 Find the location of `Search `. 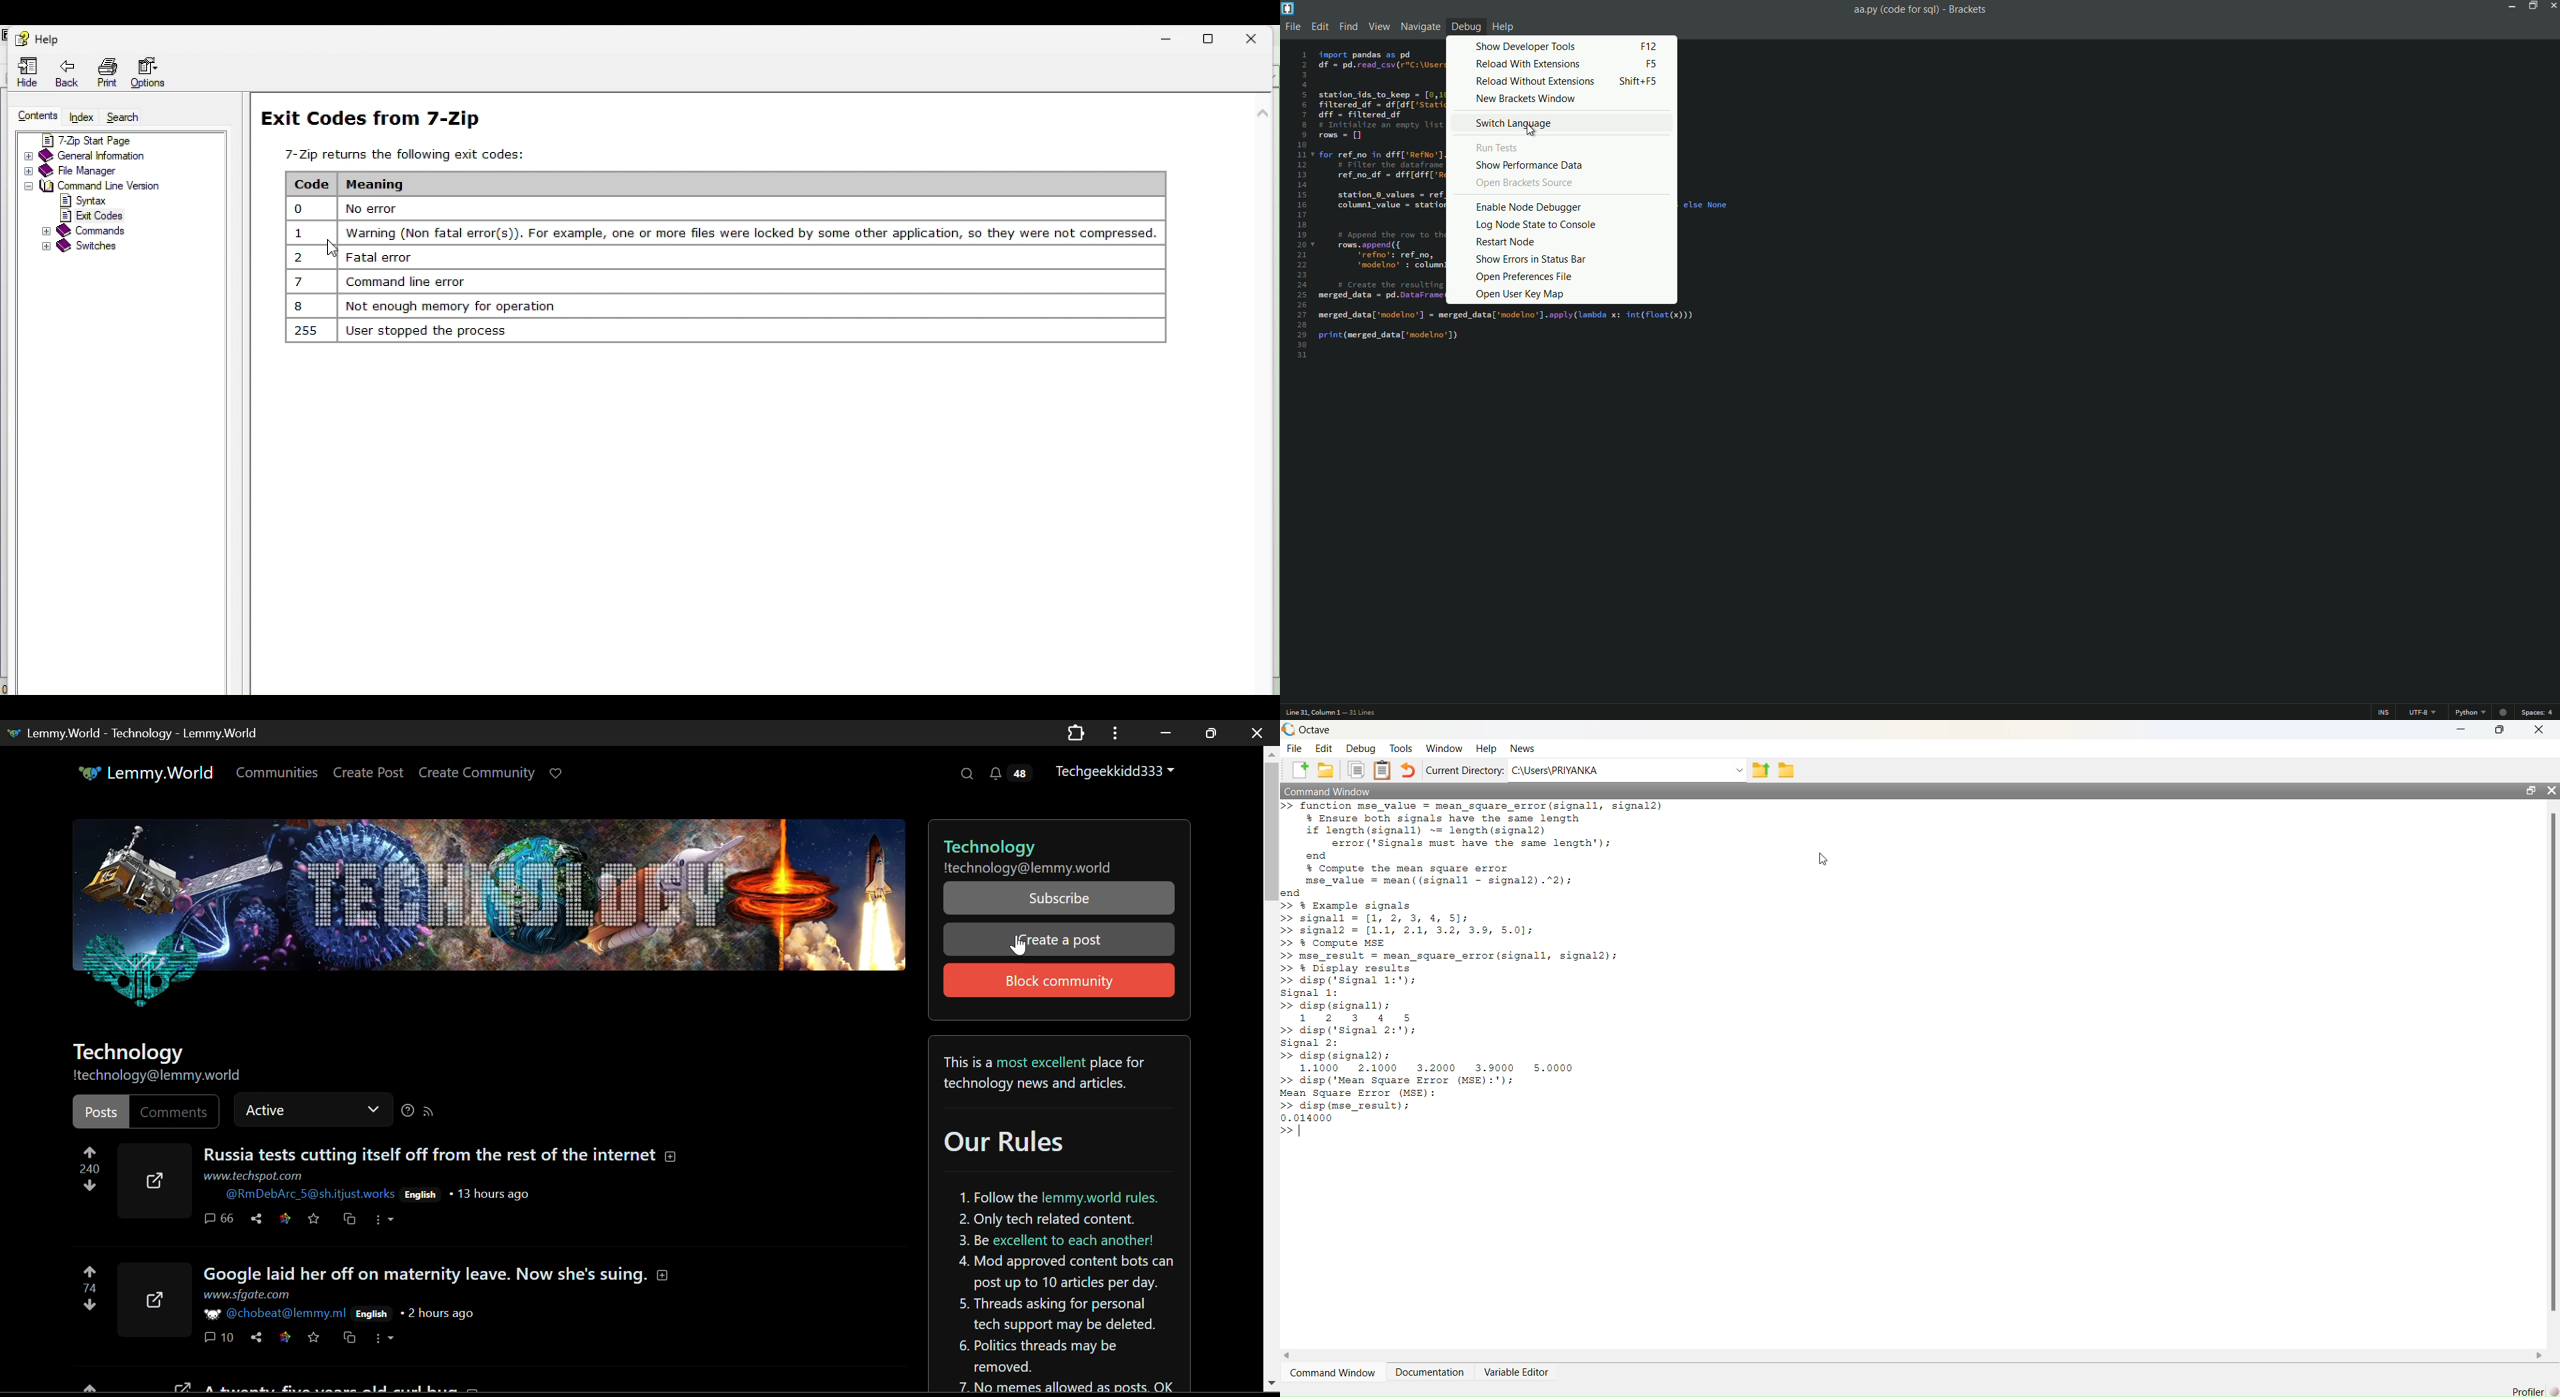

Search  is located at coordinates (965, 773).